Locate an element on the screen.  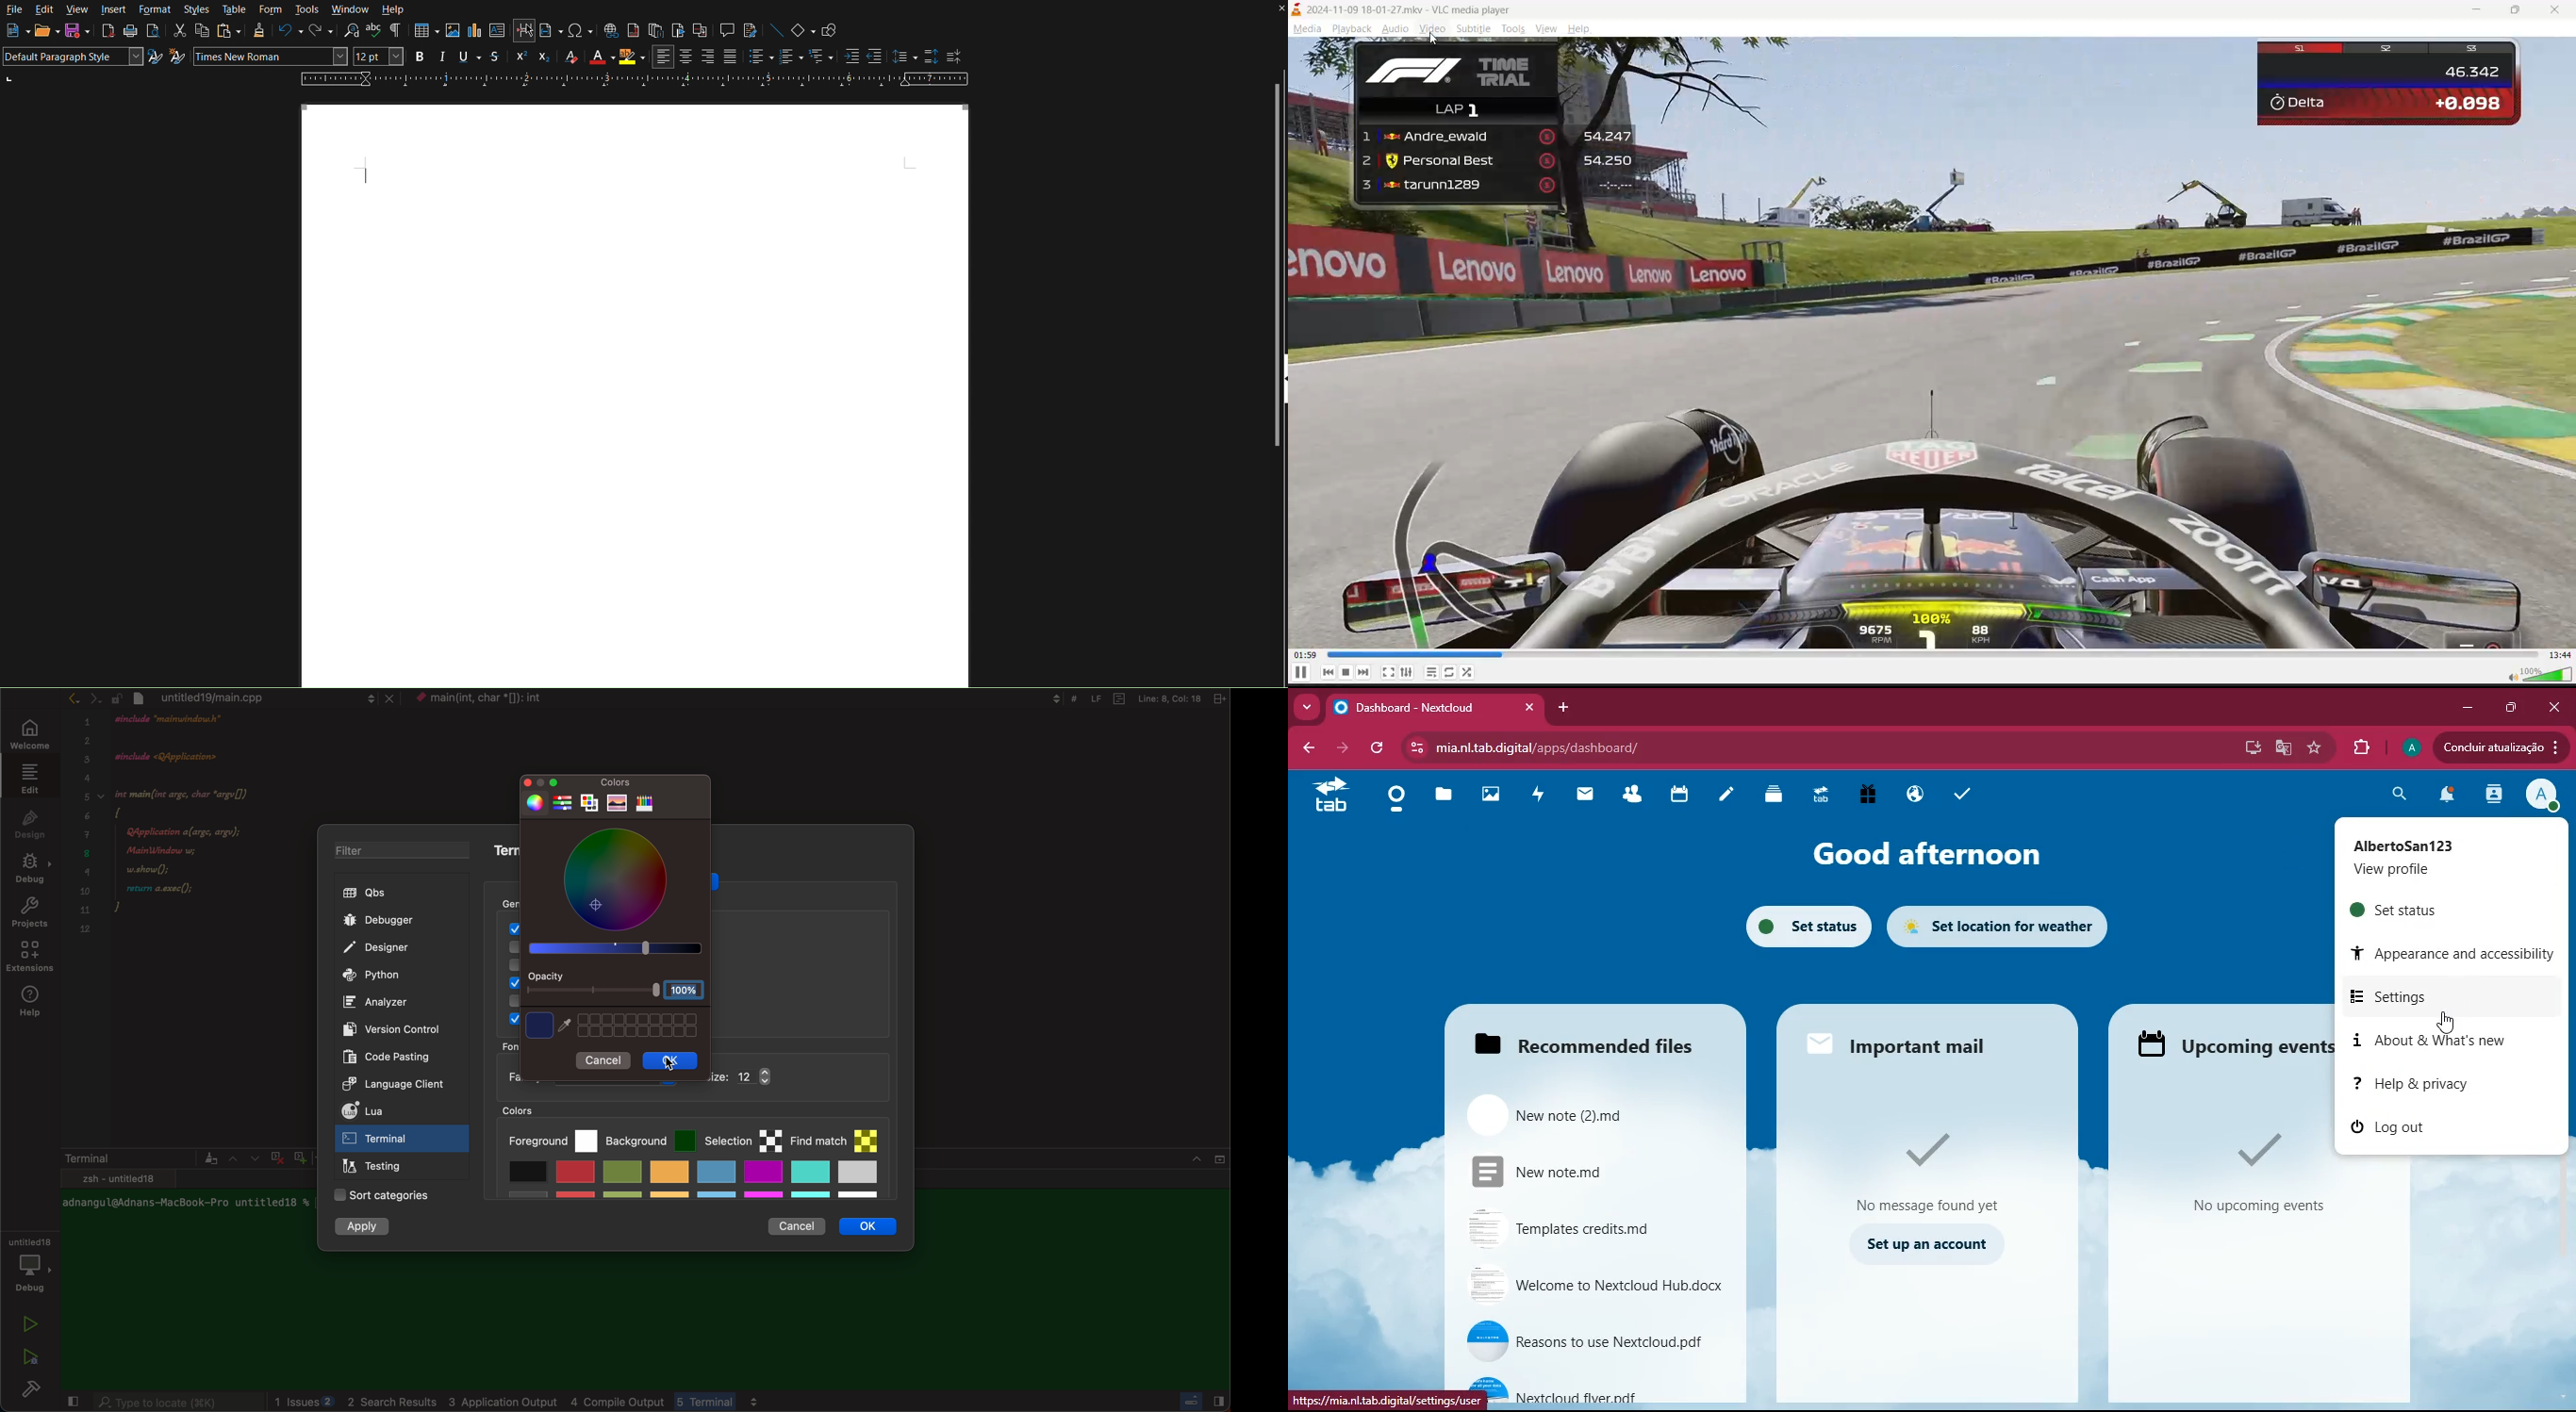
Reasons to use Nextcloud.pdf is located at coordinates (1585, 1344).